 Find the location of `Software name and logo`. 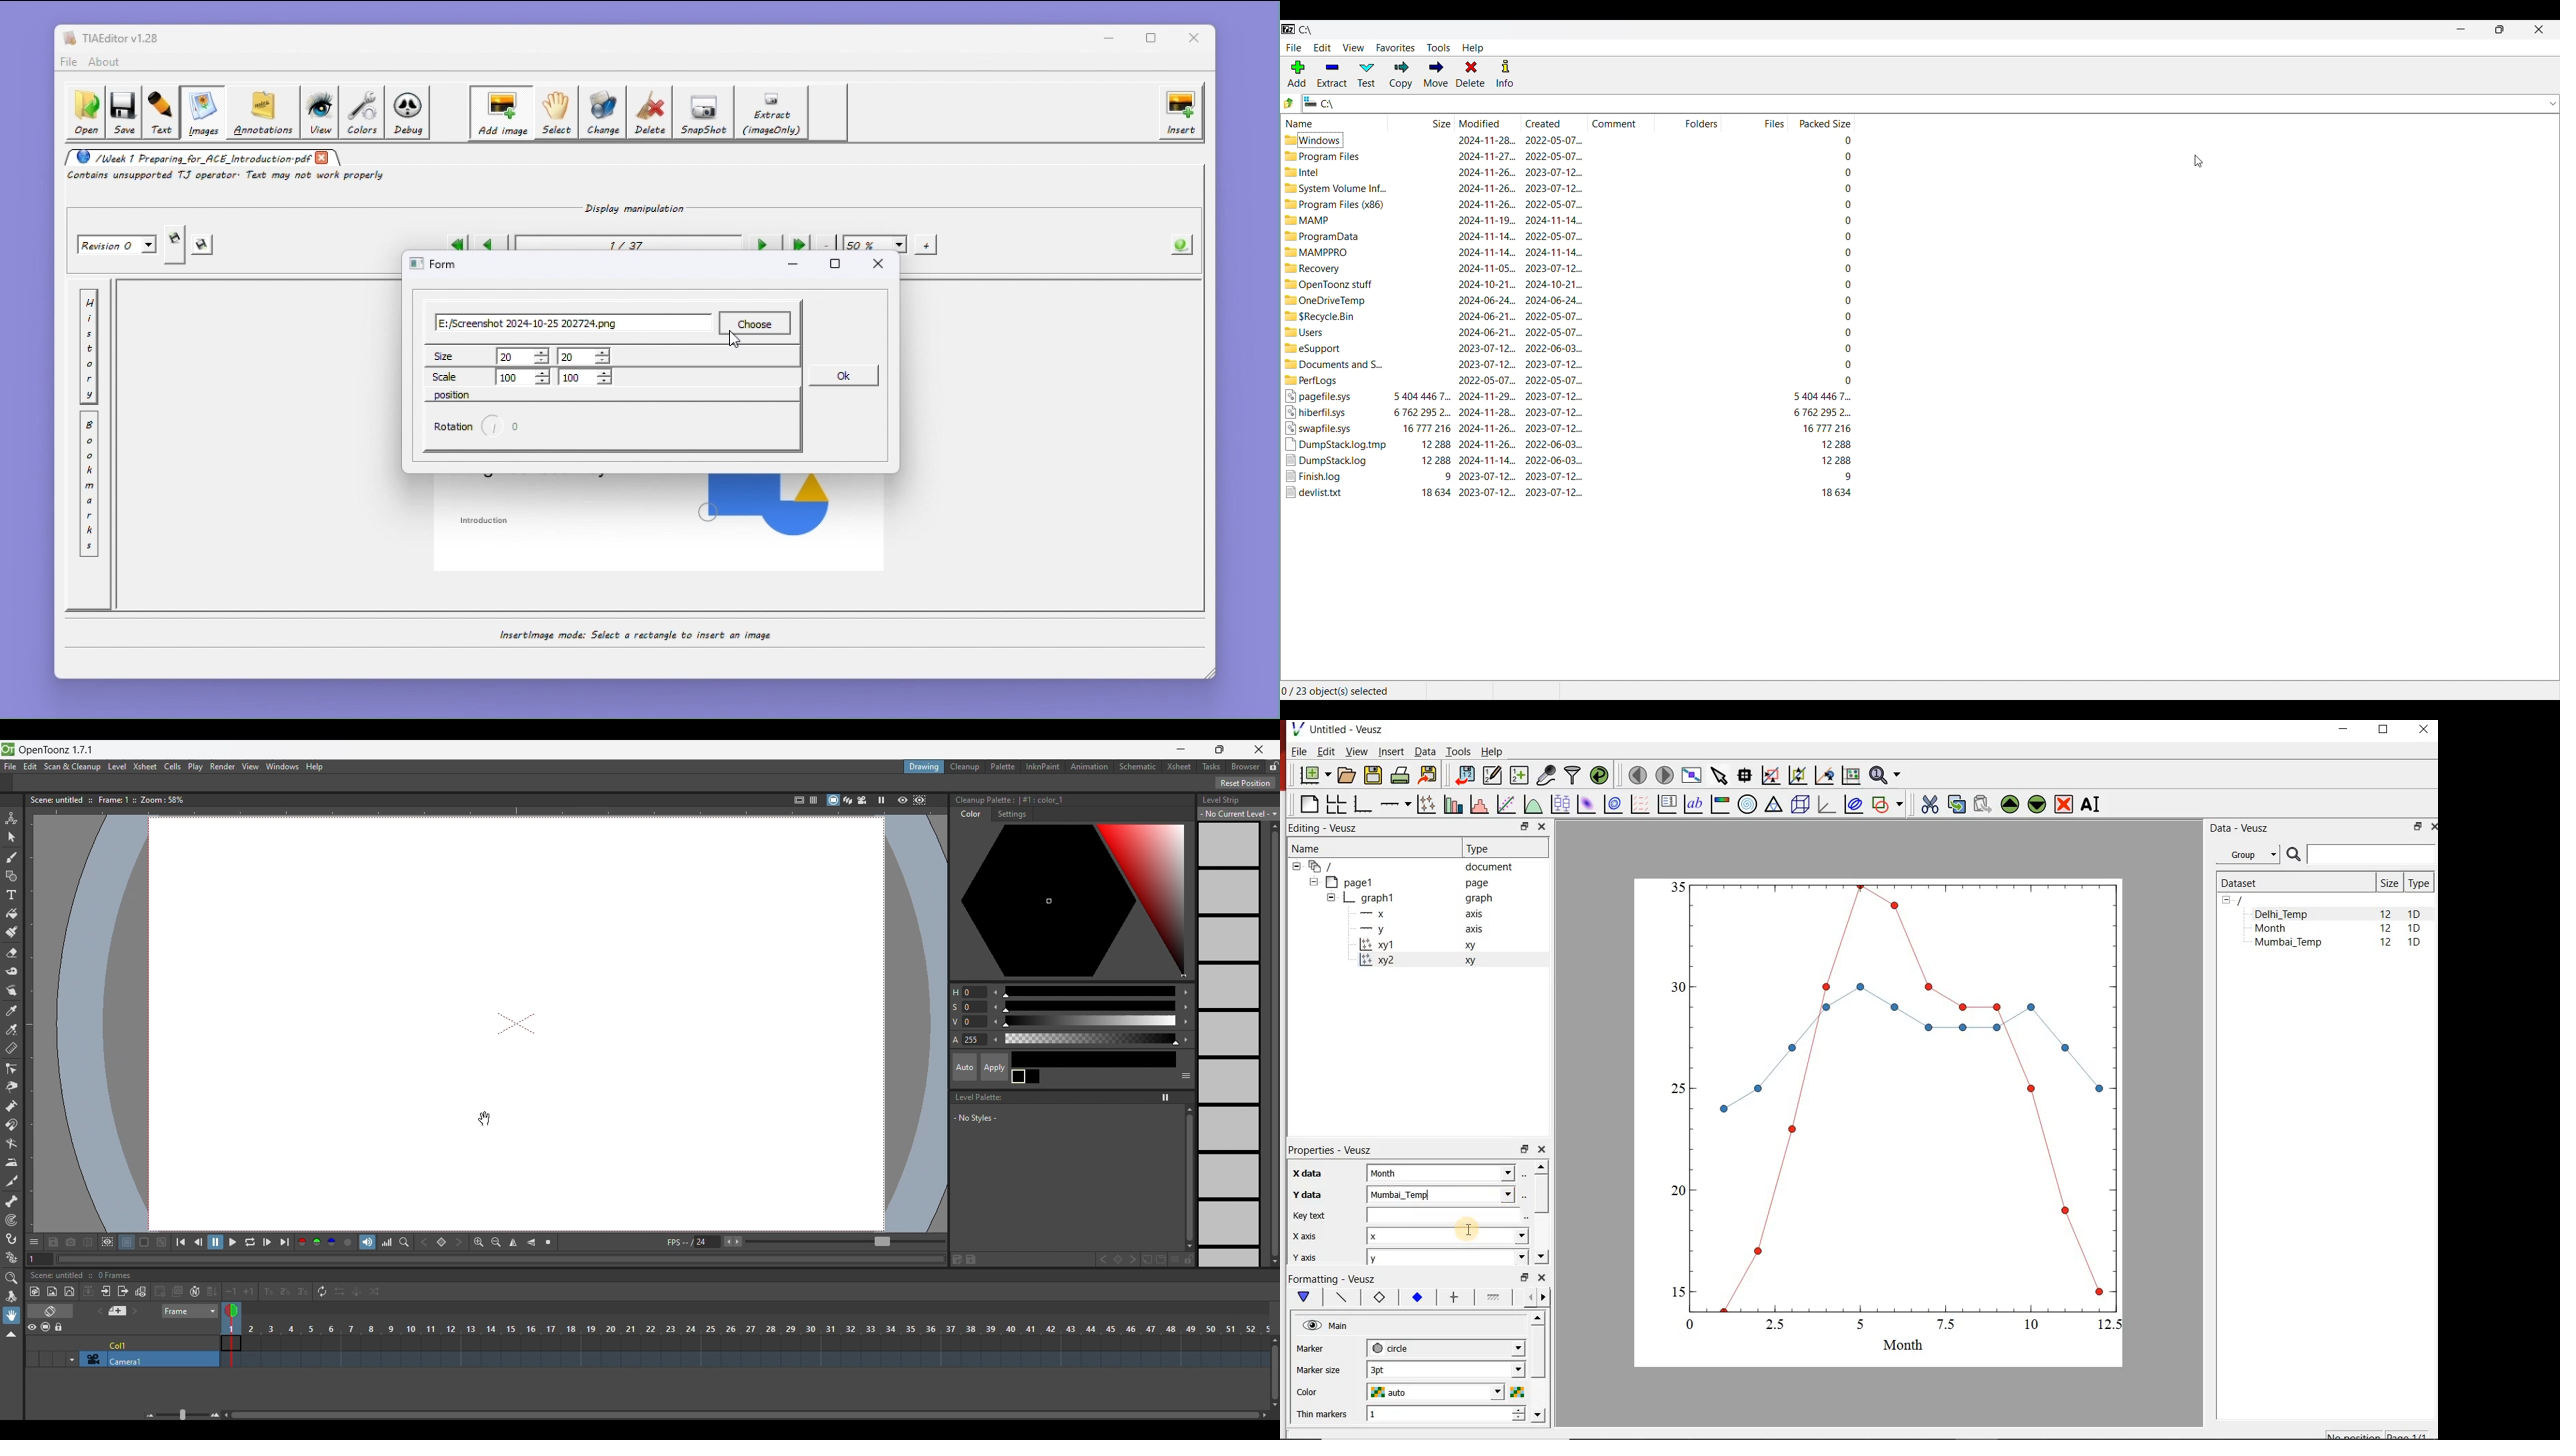

Software name and logo is located at coordinates (1288, 30).